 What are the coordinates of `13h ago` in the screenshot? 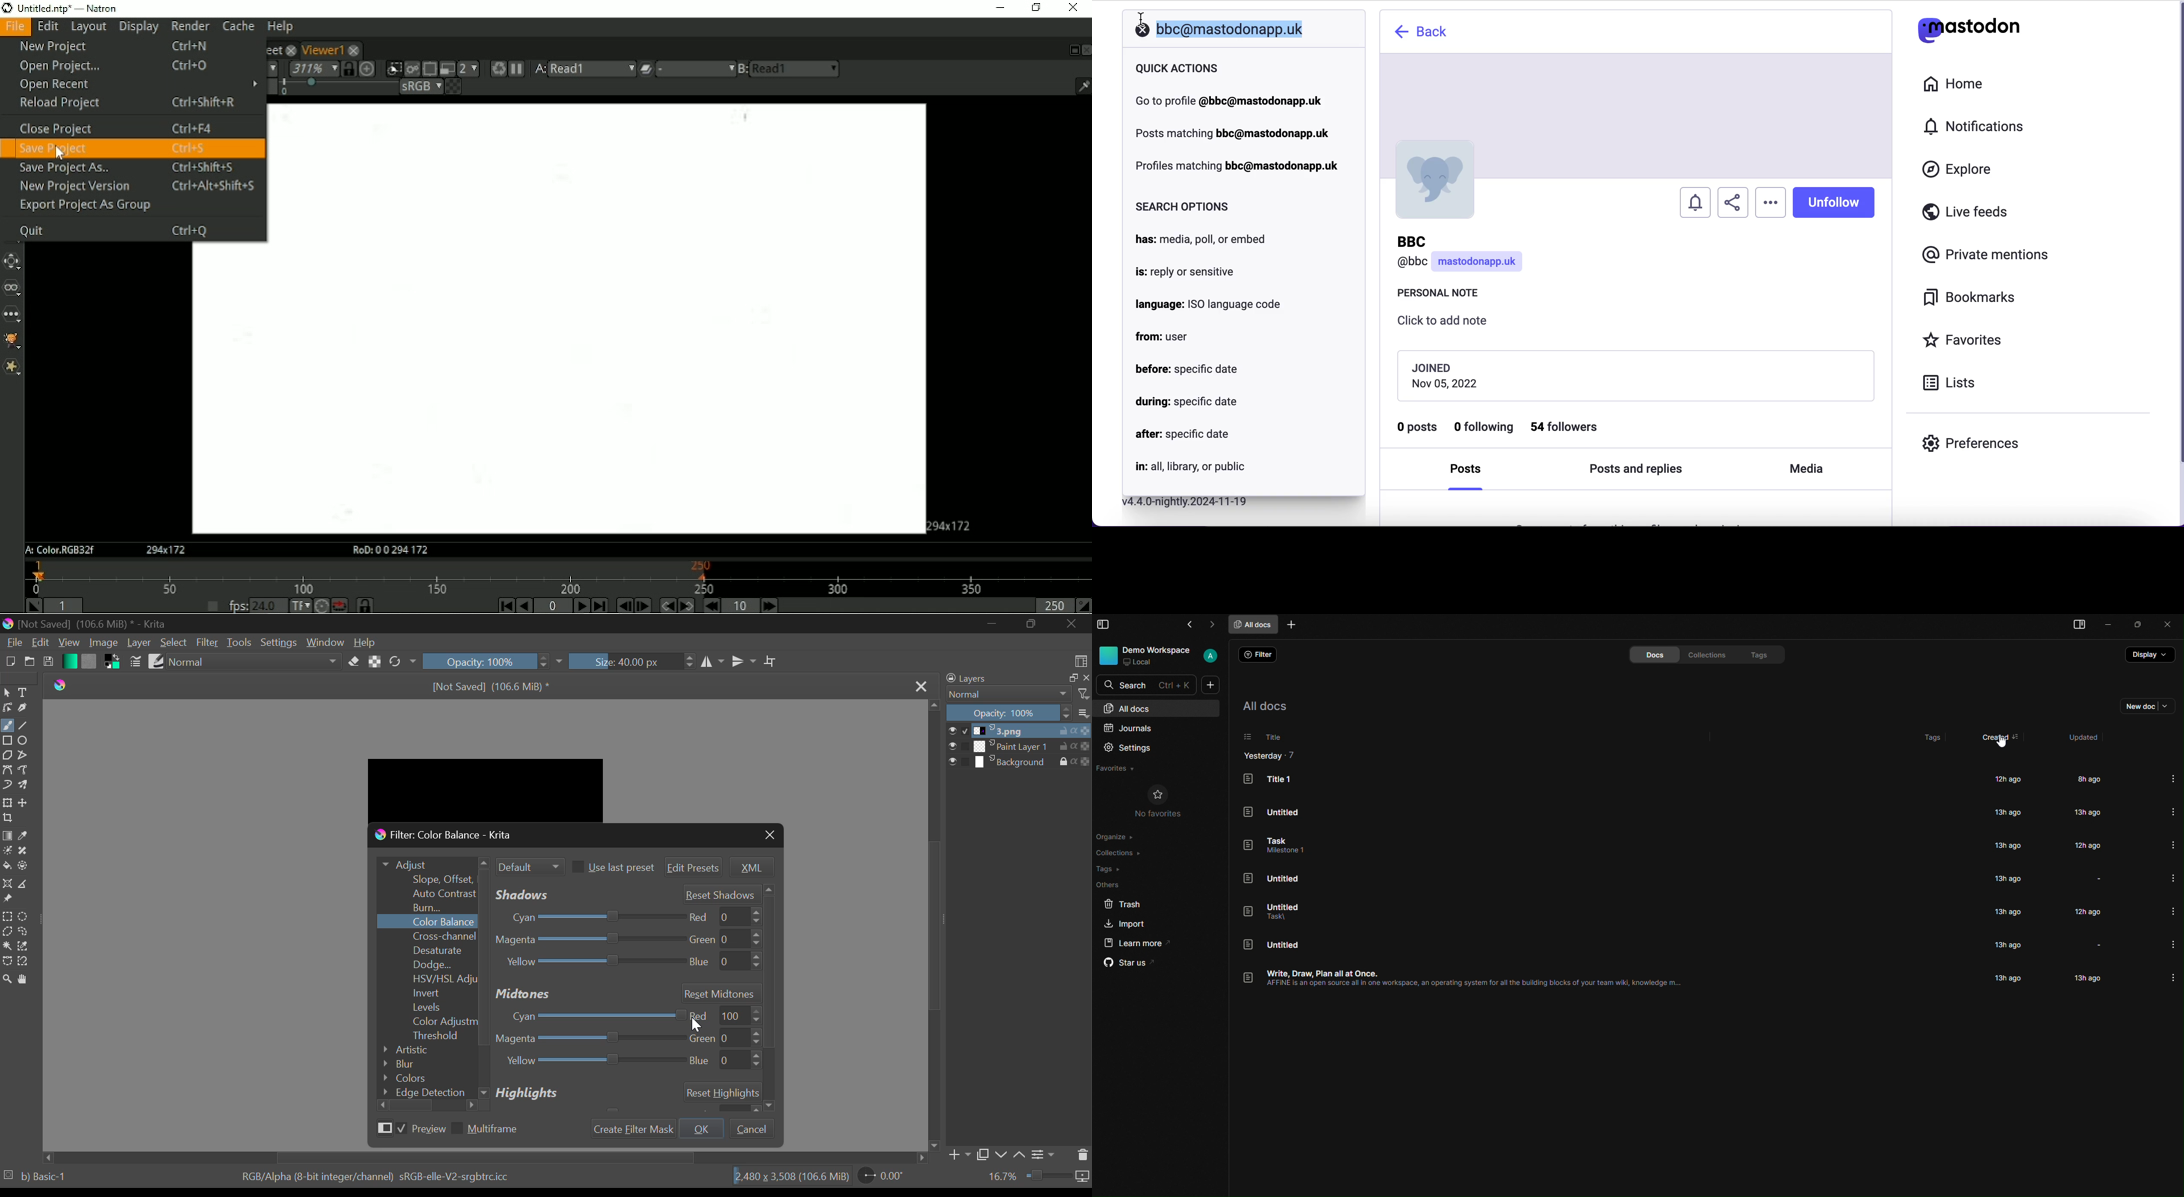 It's located at (2085, 978).